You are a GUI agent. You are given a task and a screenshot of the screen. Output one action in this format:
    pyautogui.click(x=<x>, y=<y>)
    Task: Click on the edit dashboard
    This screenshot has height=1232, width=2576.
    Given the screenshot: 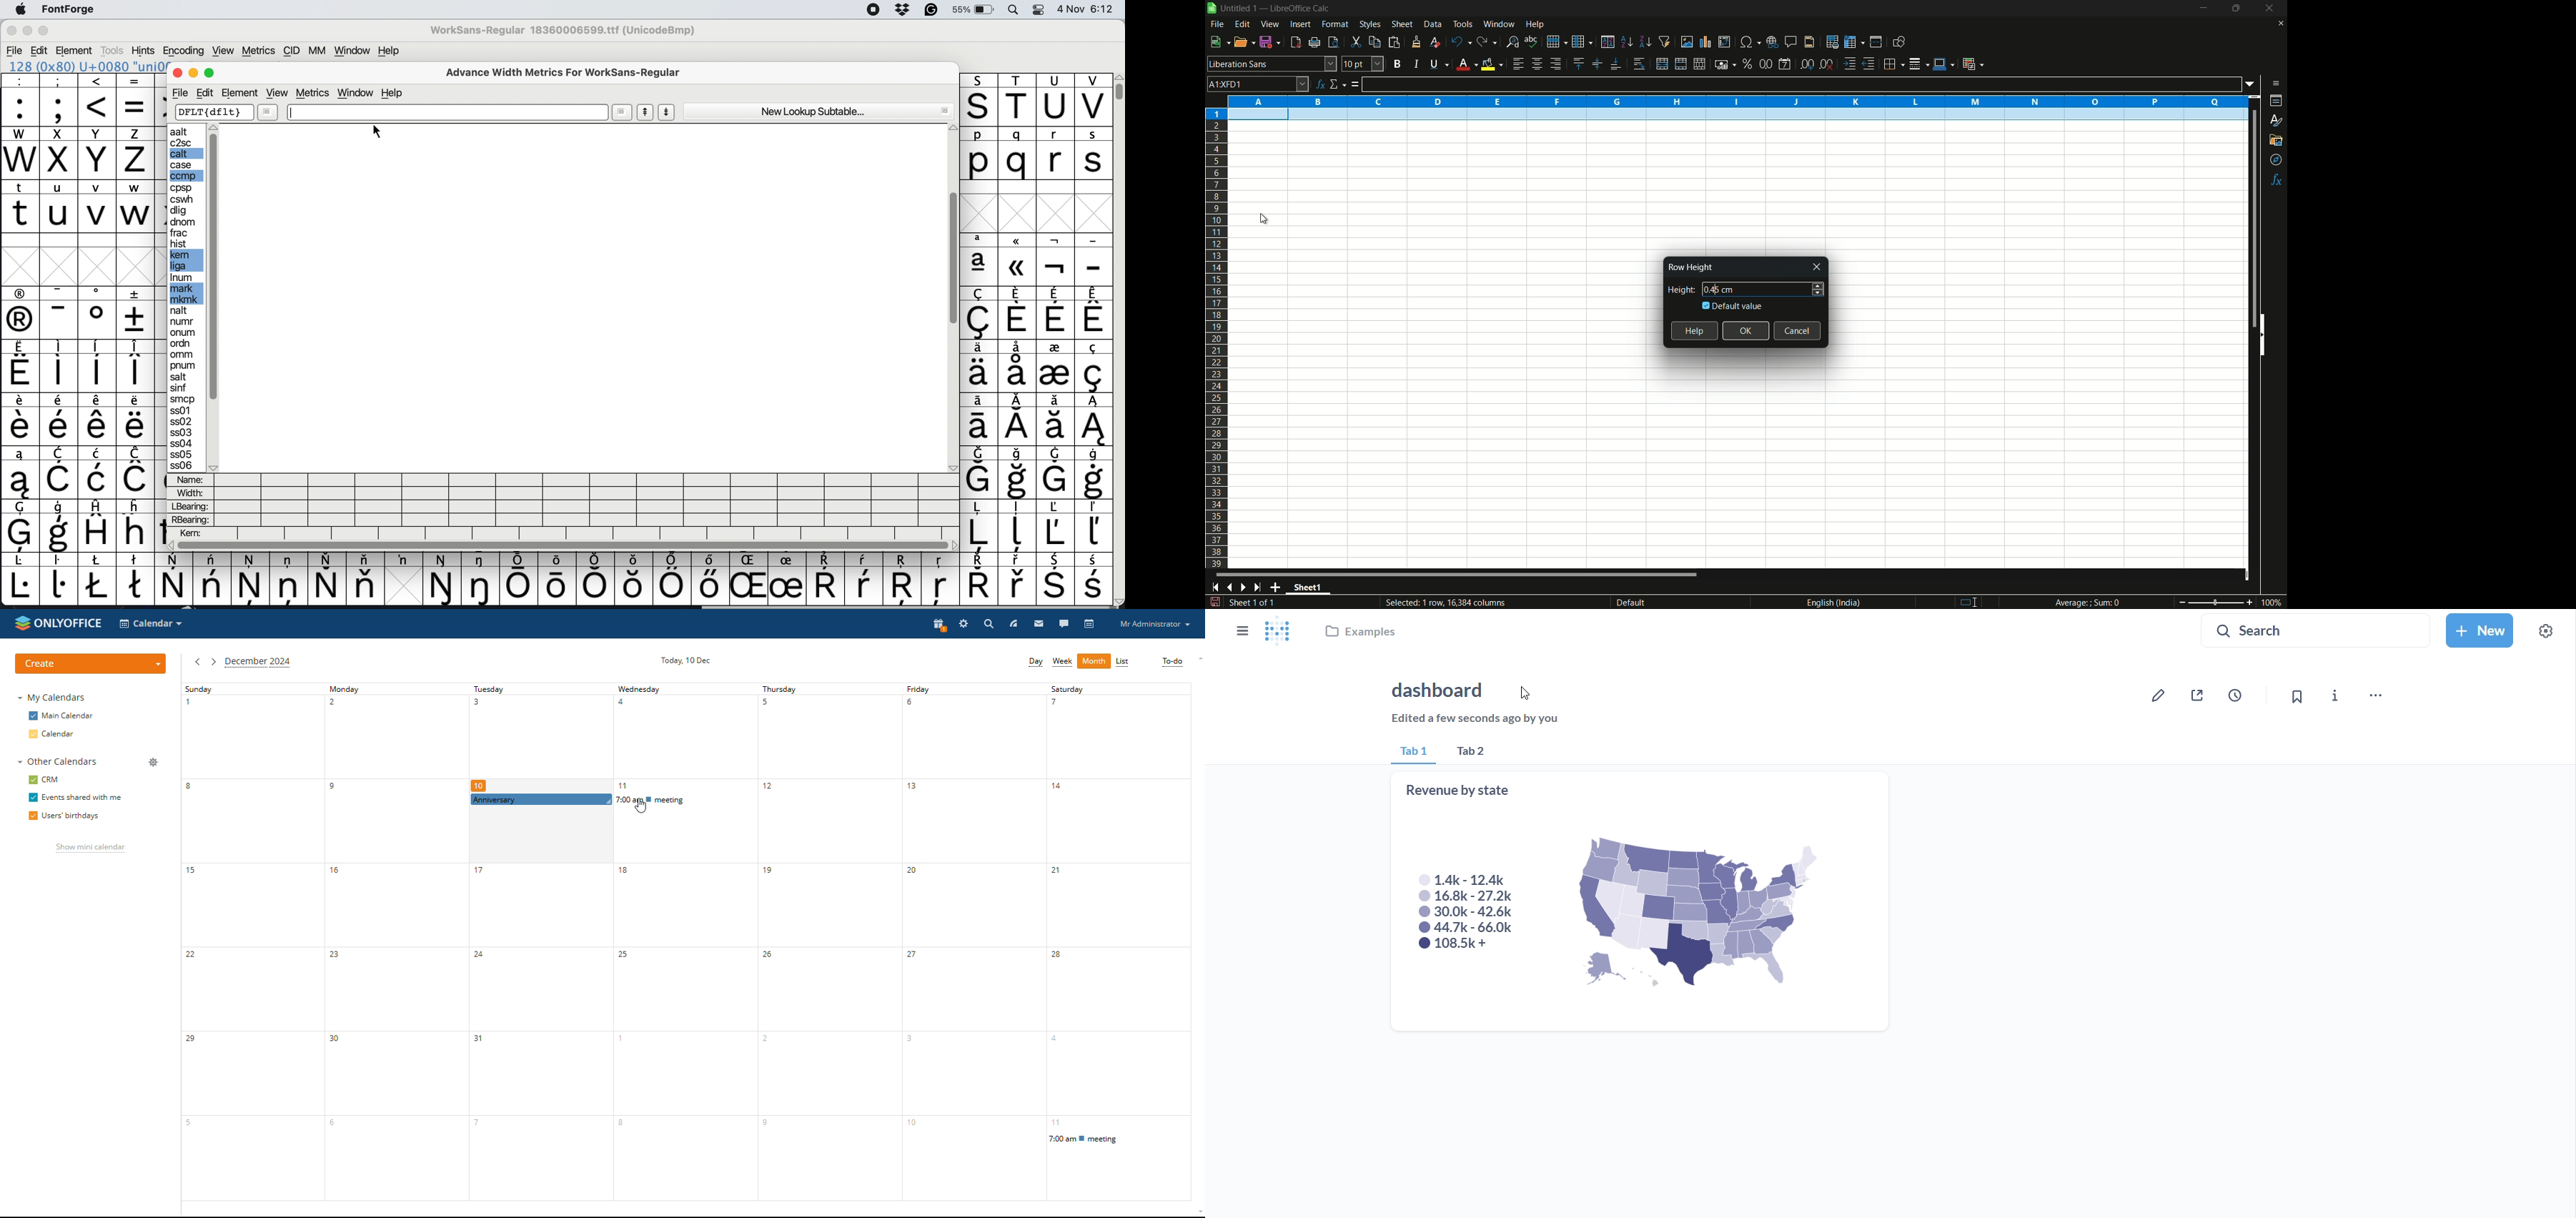 What is the action you would take?
    pyautogui.click(x=2160, y=695)
    